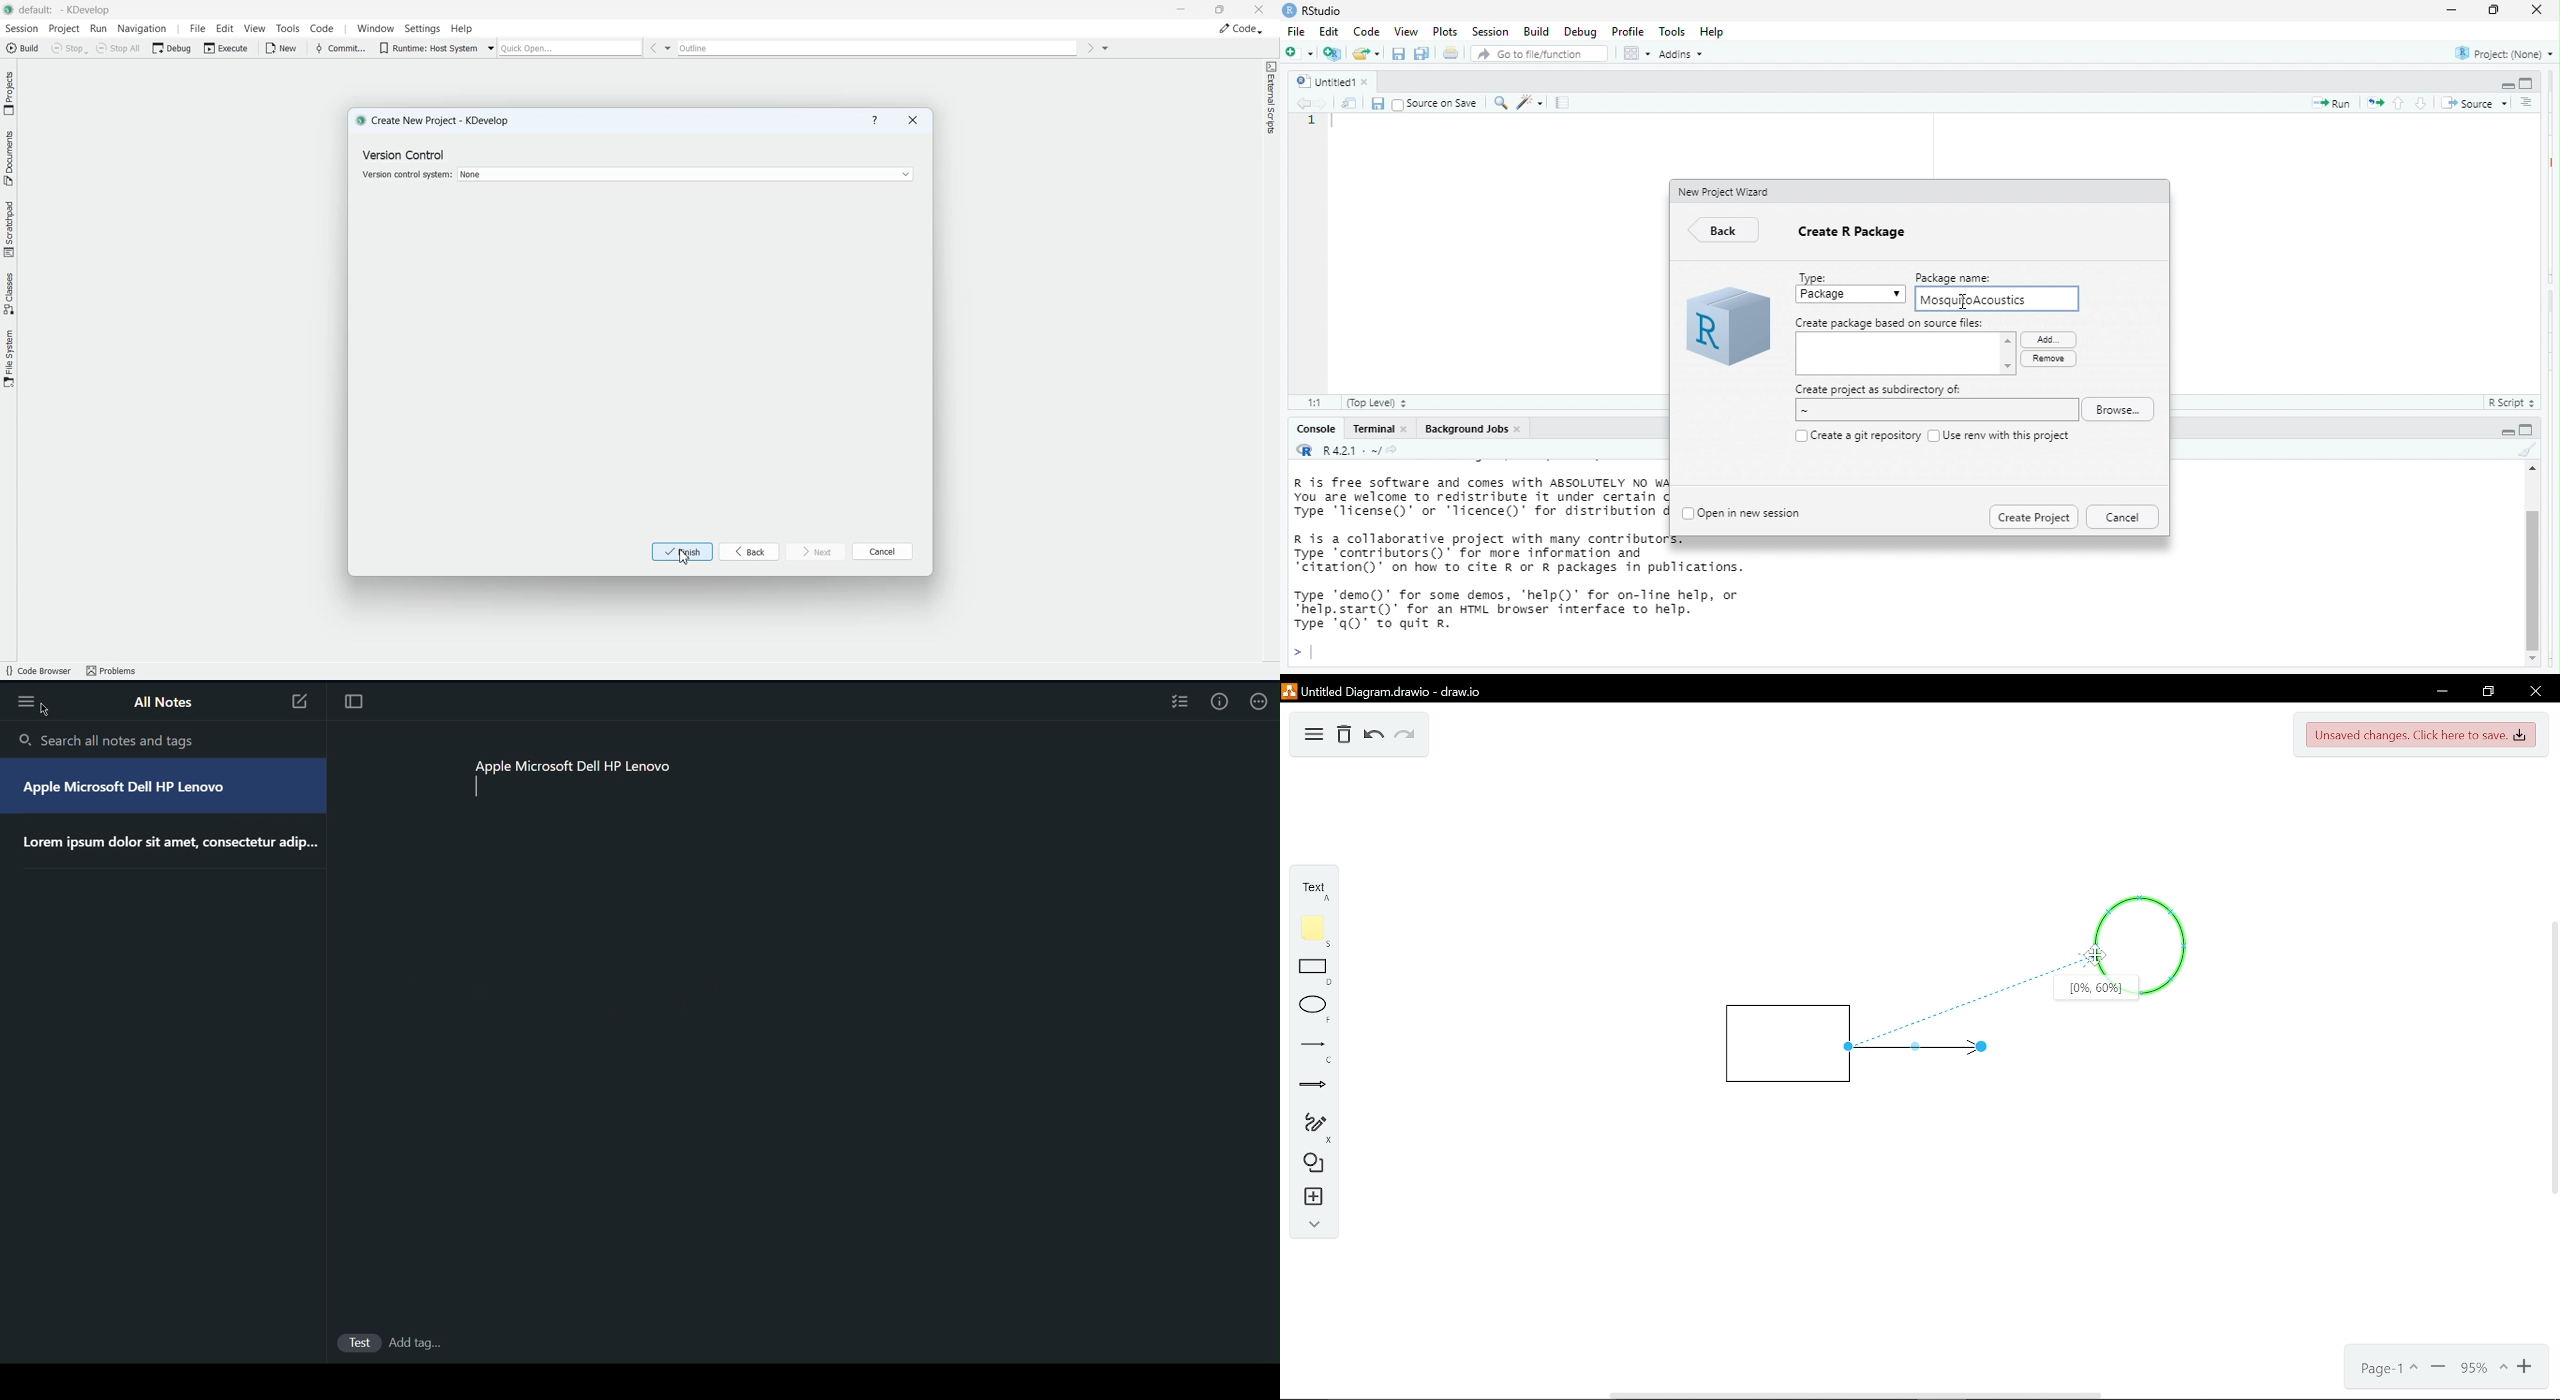 Image resolution: width=2576 pixels, height=1400 pixels. What do you see at coordinates (2528, 430) in the screenshot?
I see `hide console` at bounding box center [2528, 430].